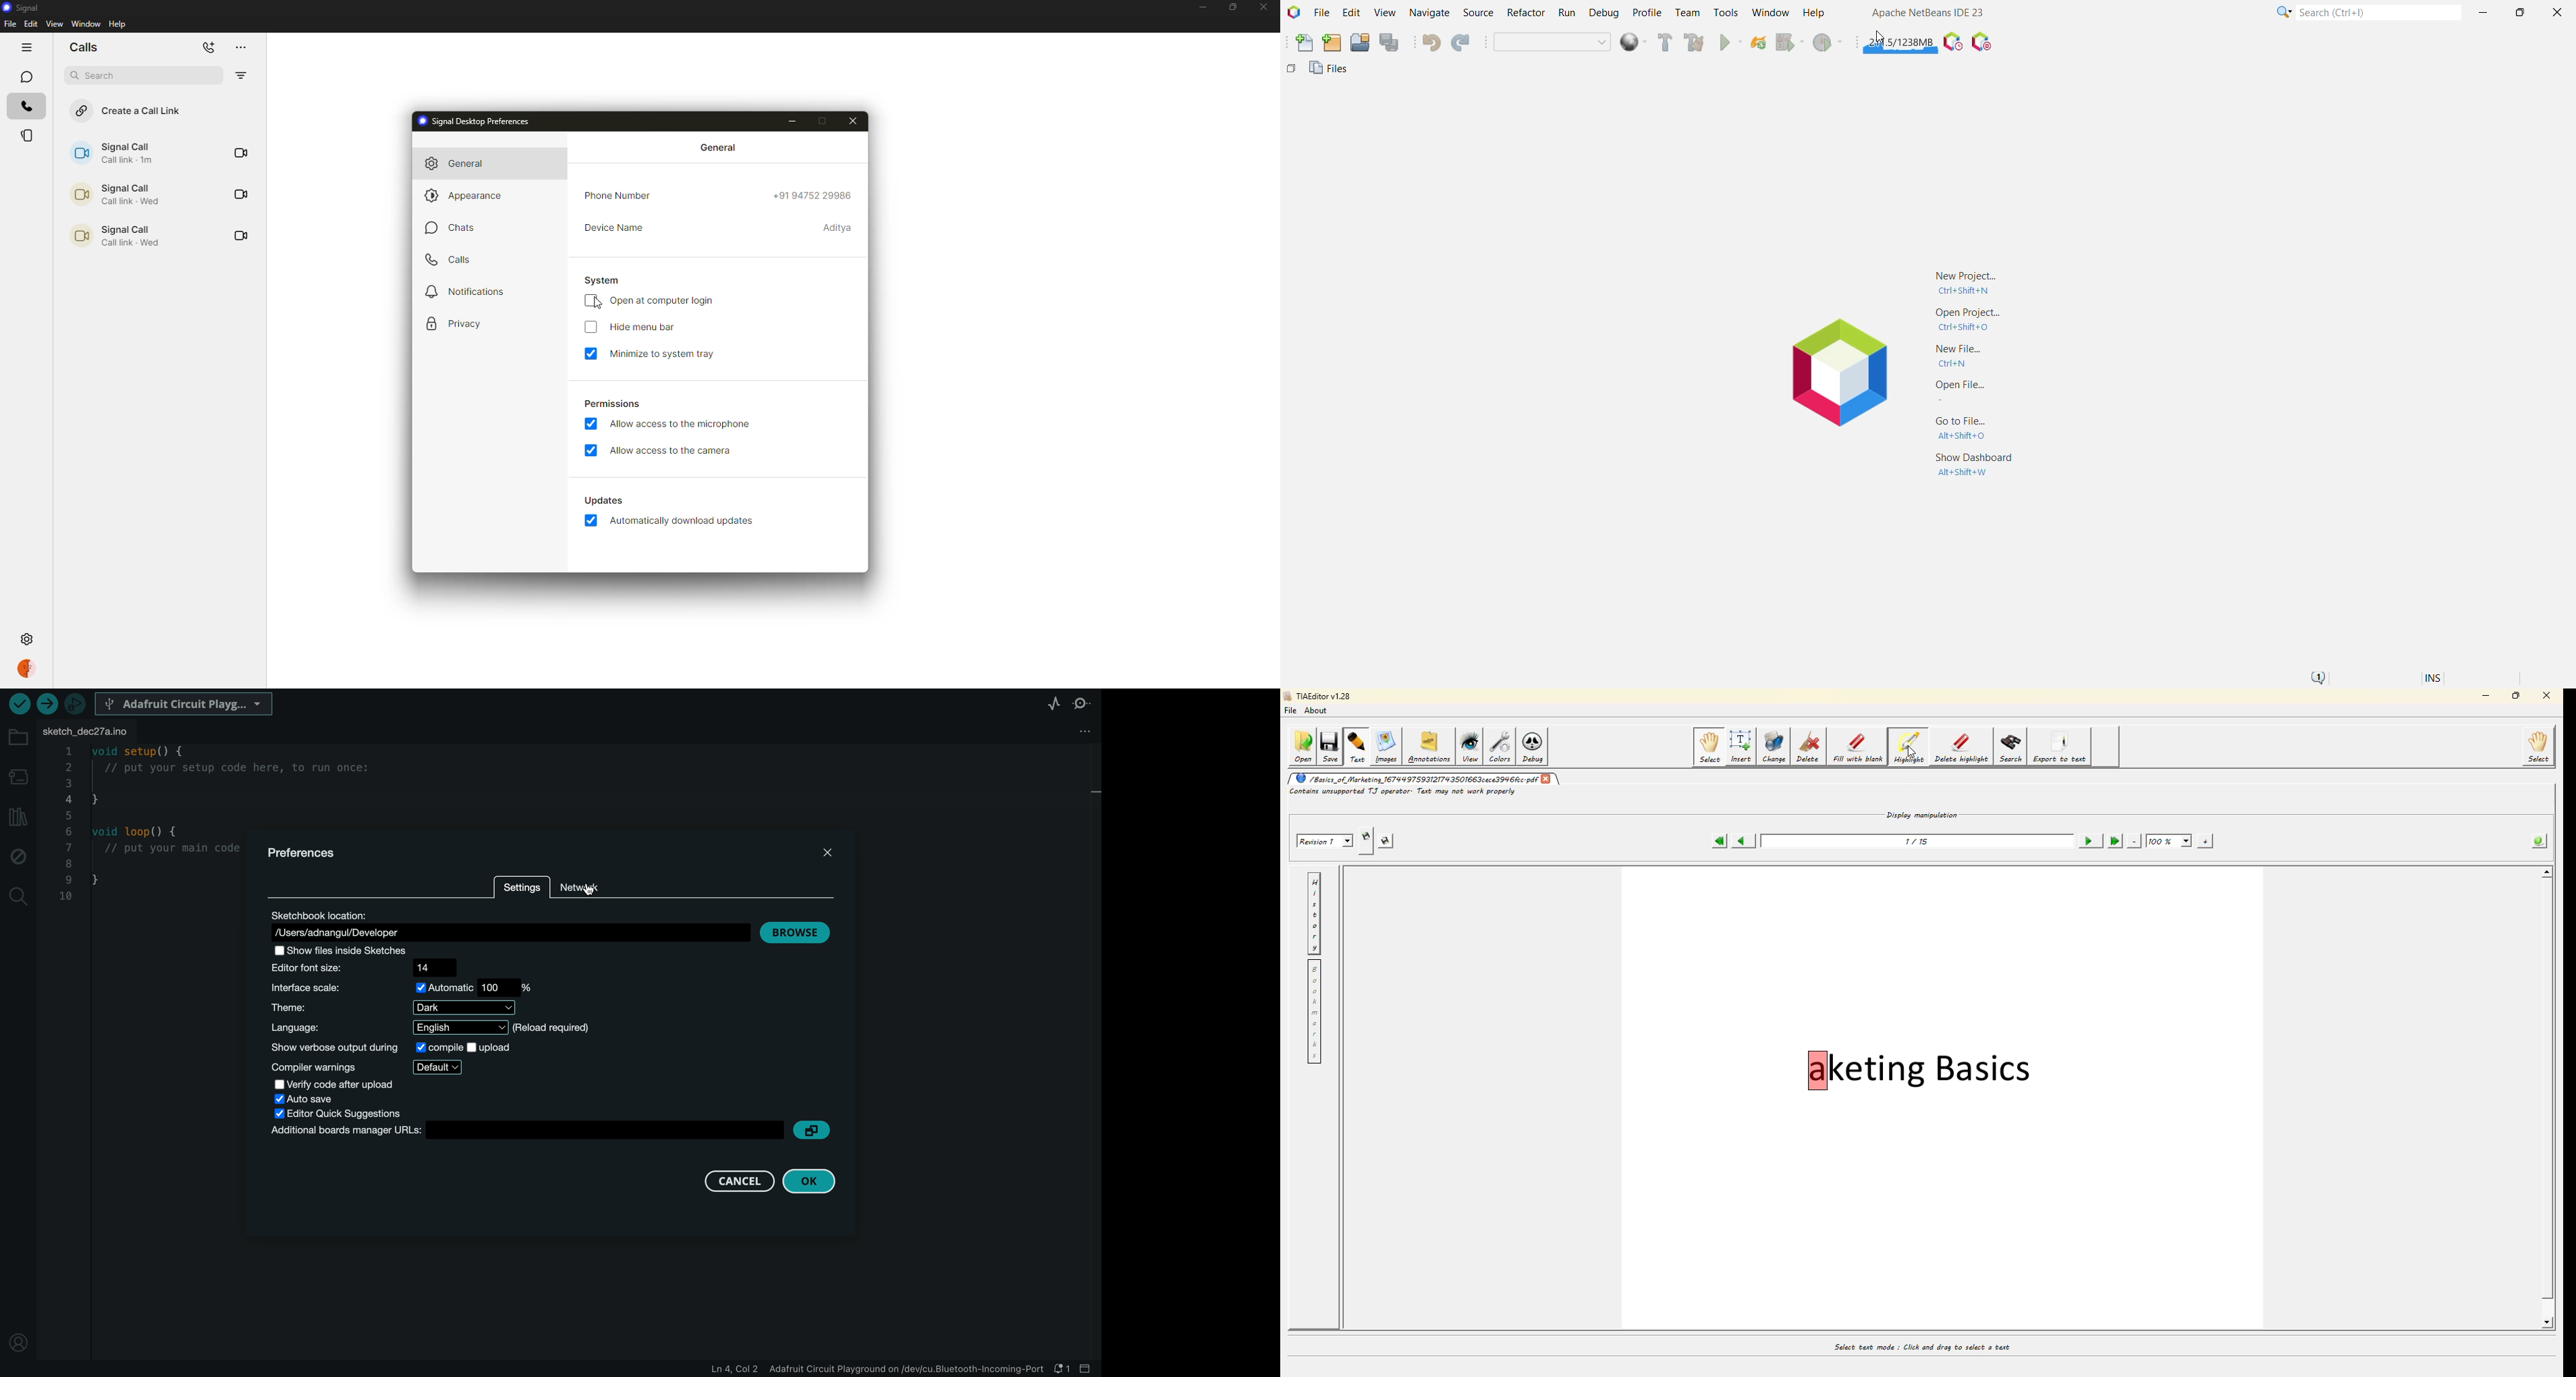  I want to click on hide tabs, so click(25, 48).